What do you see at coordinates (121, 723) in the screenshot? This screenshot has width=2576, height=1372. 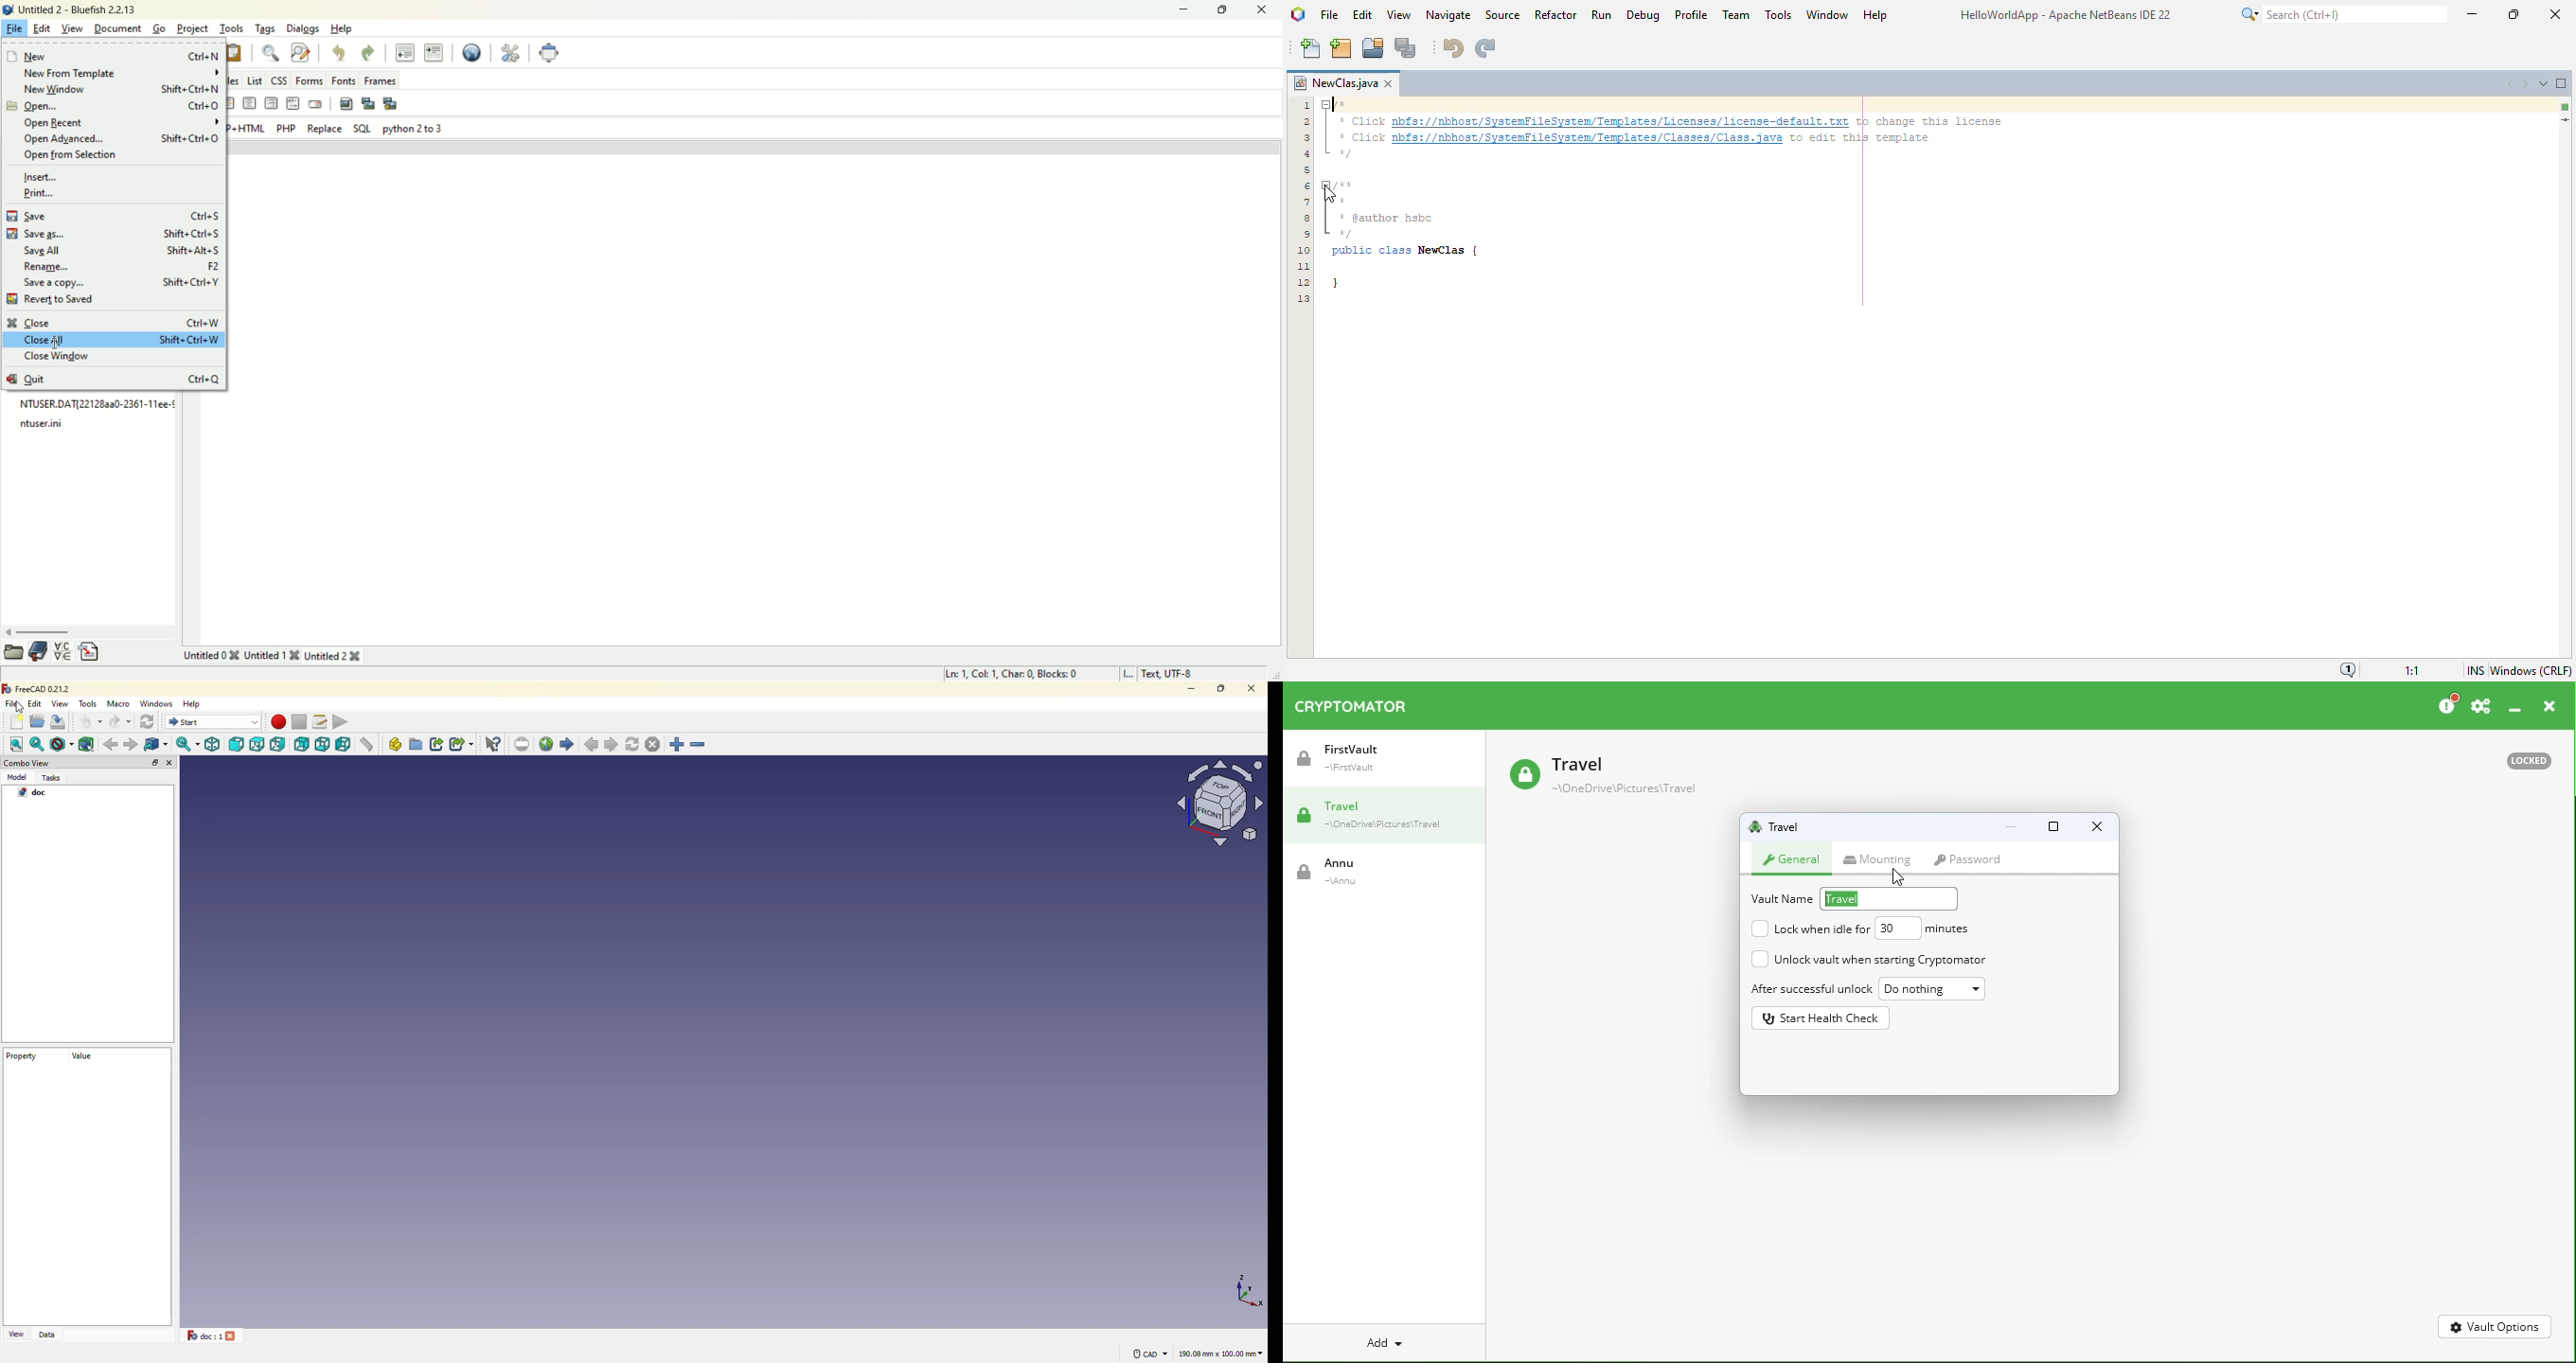 I see `redo` at bounding box center [121, 723].